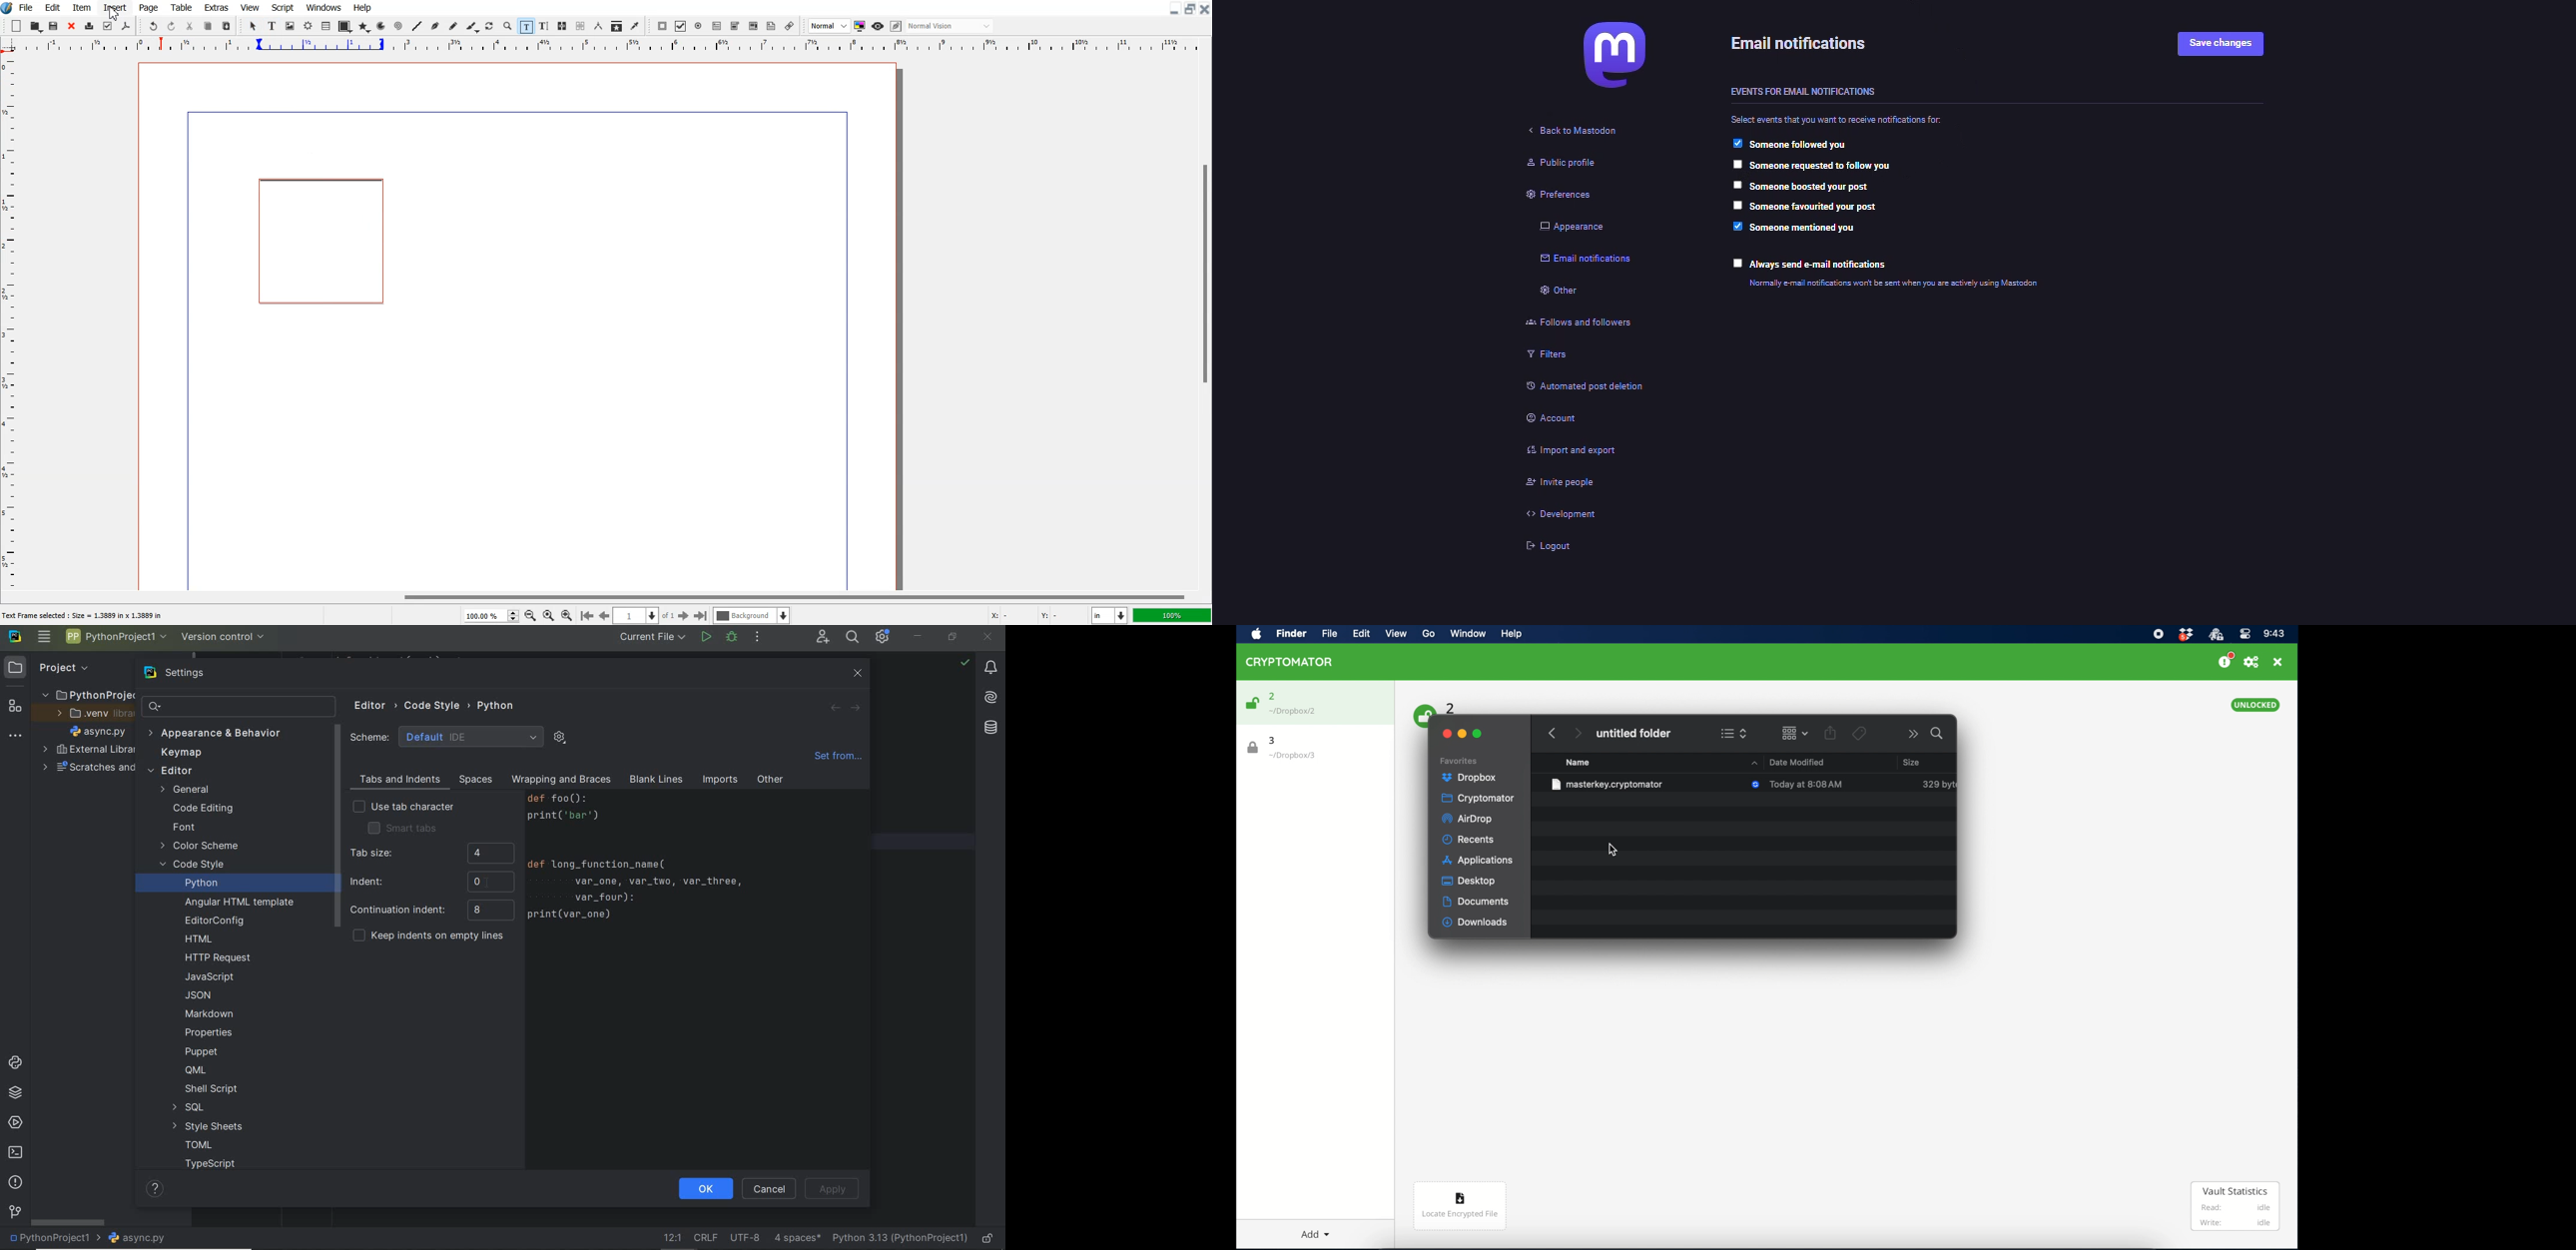 The image size is (2576, 1260). Describe the element at coordinates (620, 45) in the screenshot. I see `Horizontal Scale` at that location.